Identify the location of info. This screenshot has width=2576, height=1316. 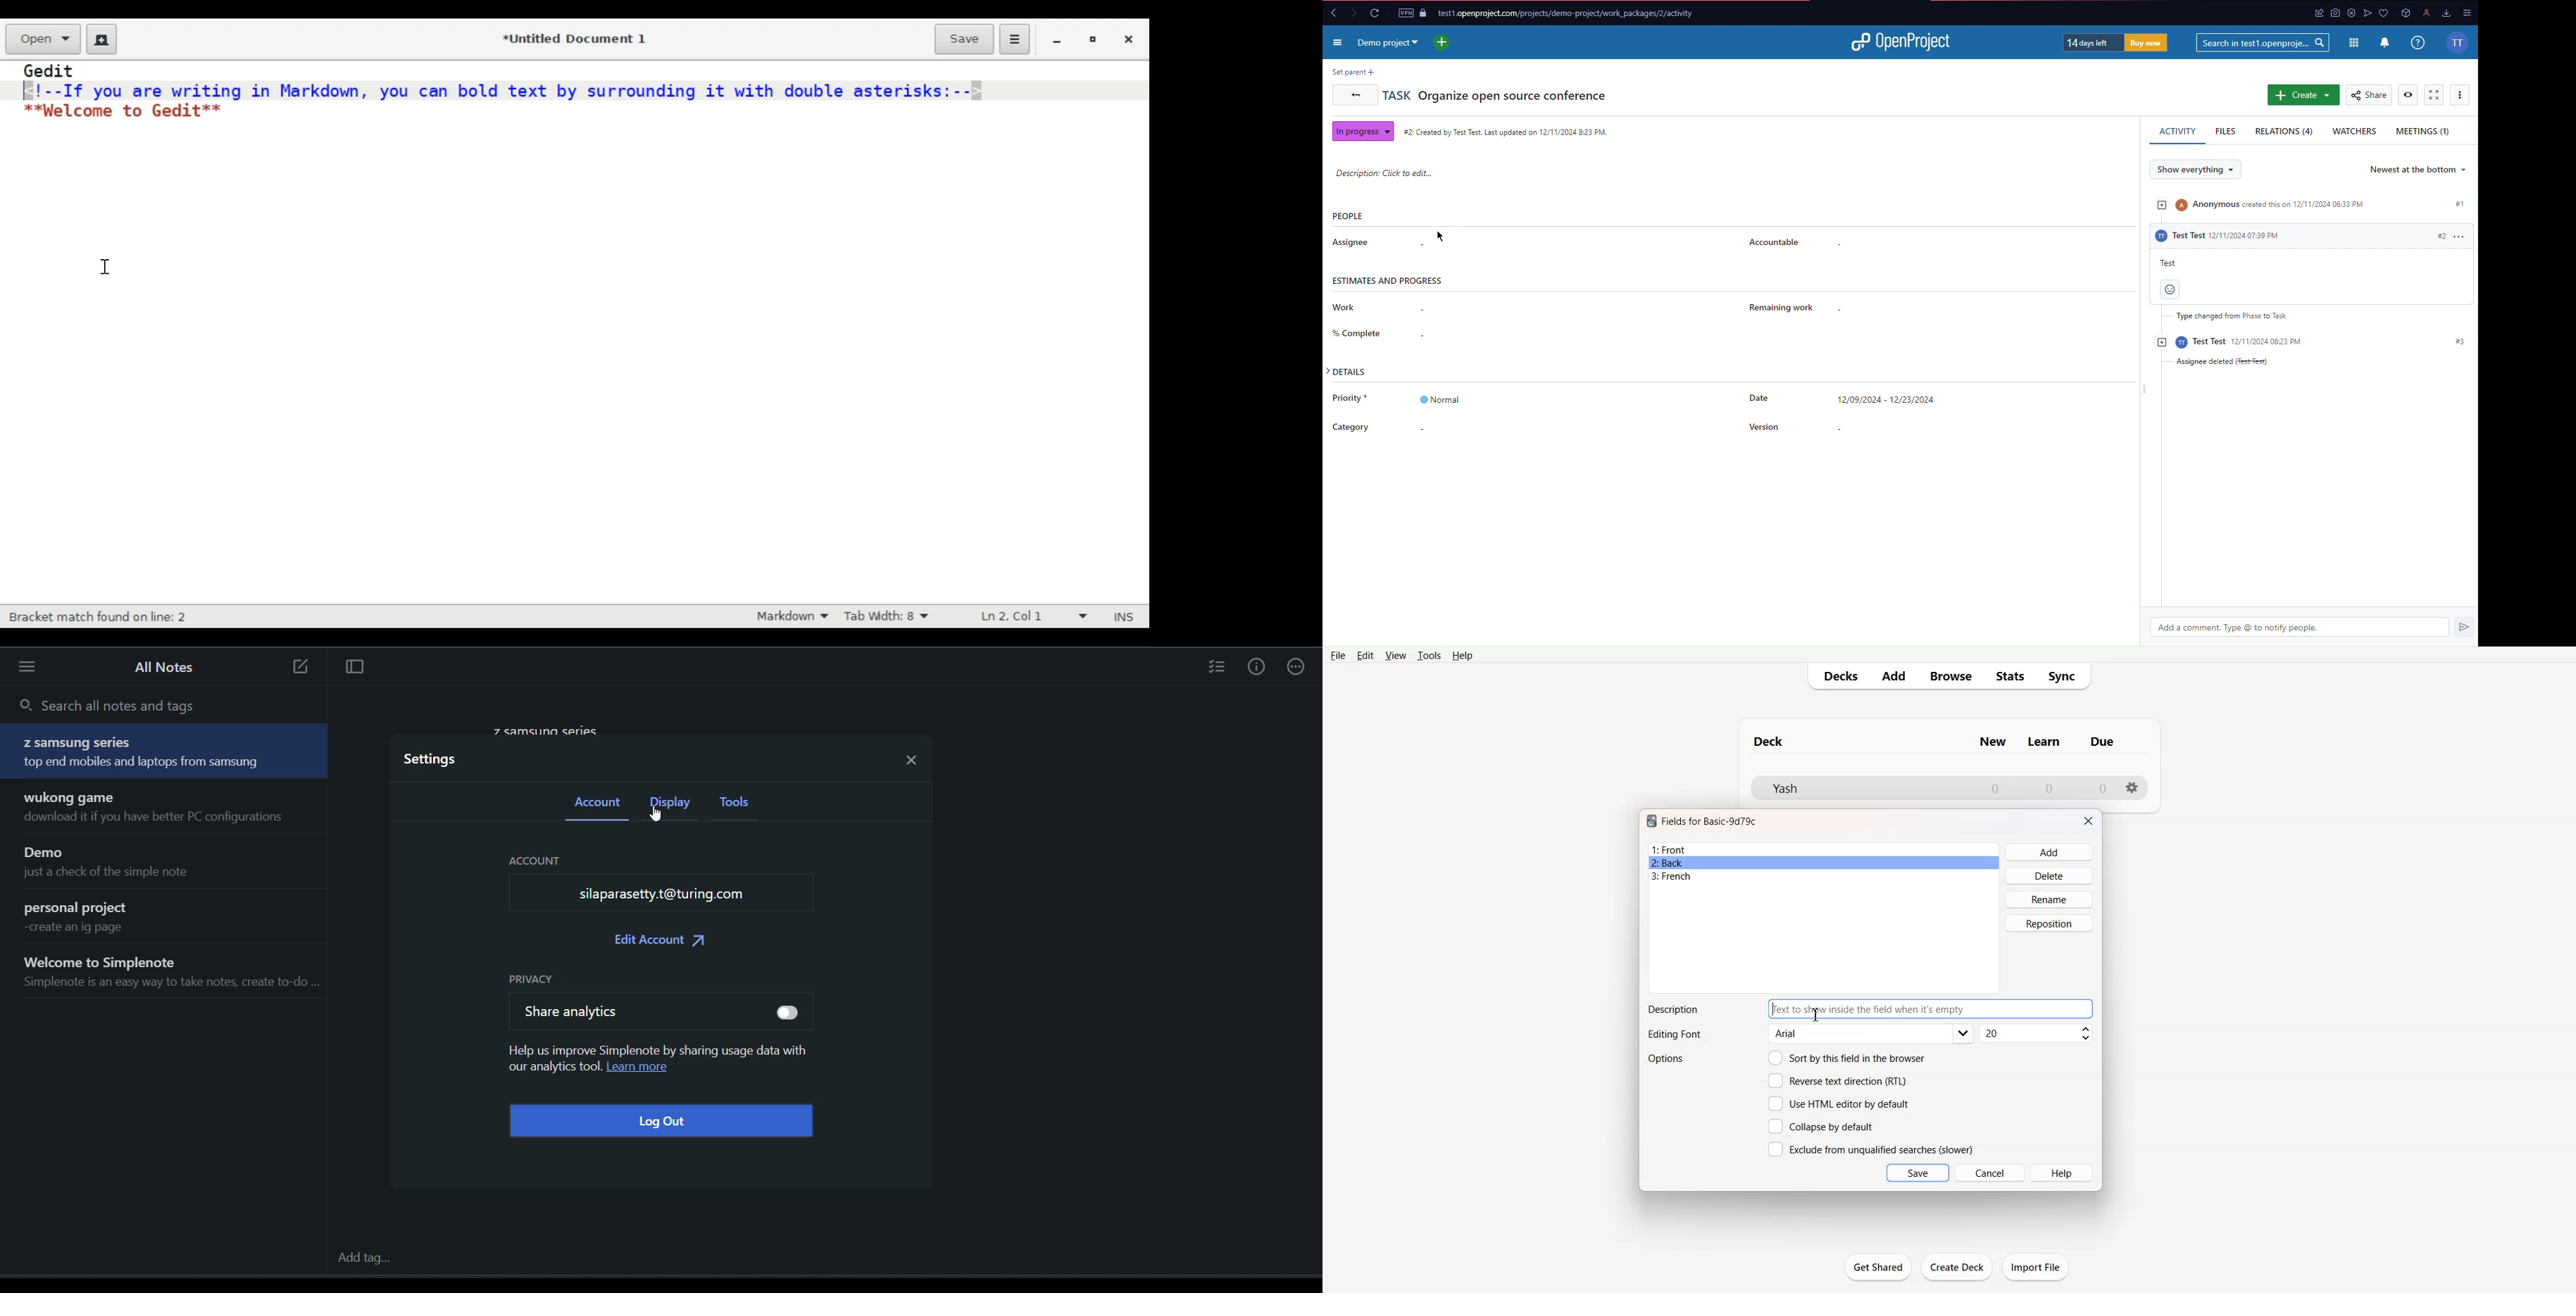
(1257, 667).